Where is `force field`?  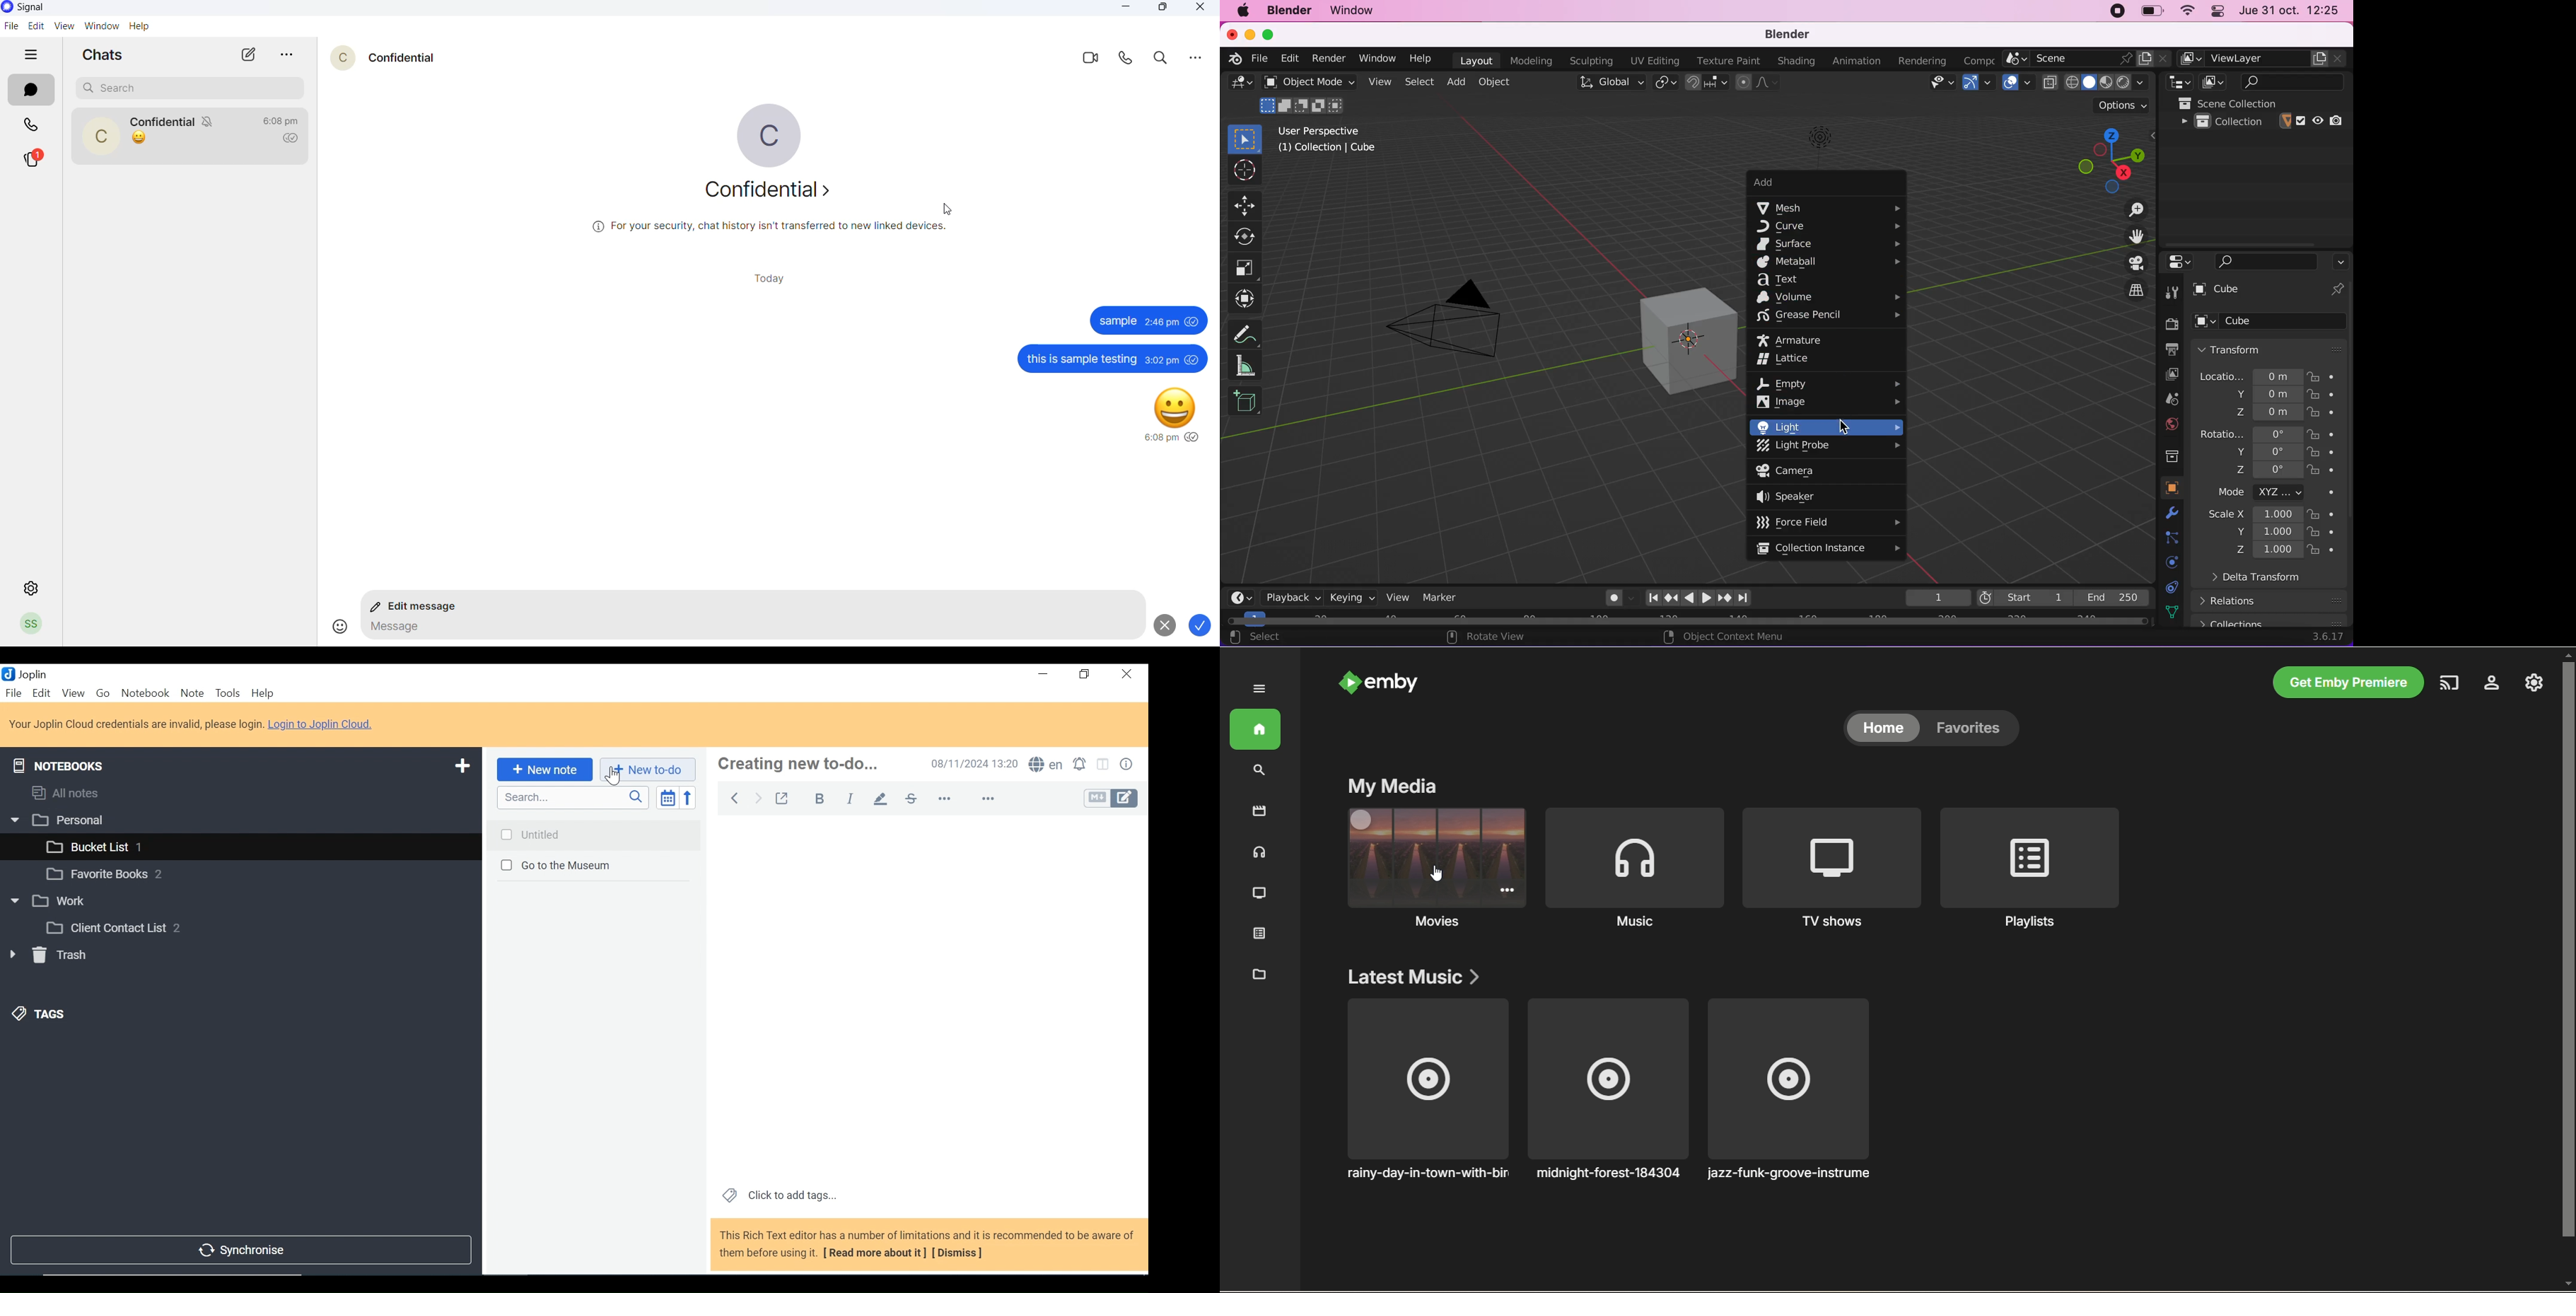
force field is located at coordinates (1827, 521).